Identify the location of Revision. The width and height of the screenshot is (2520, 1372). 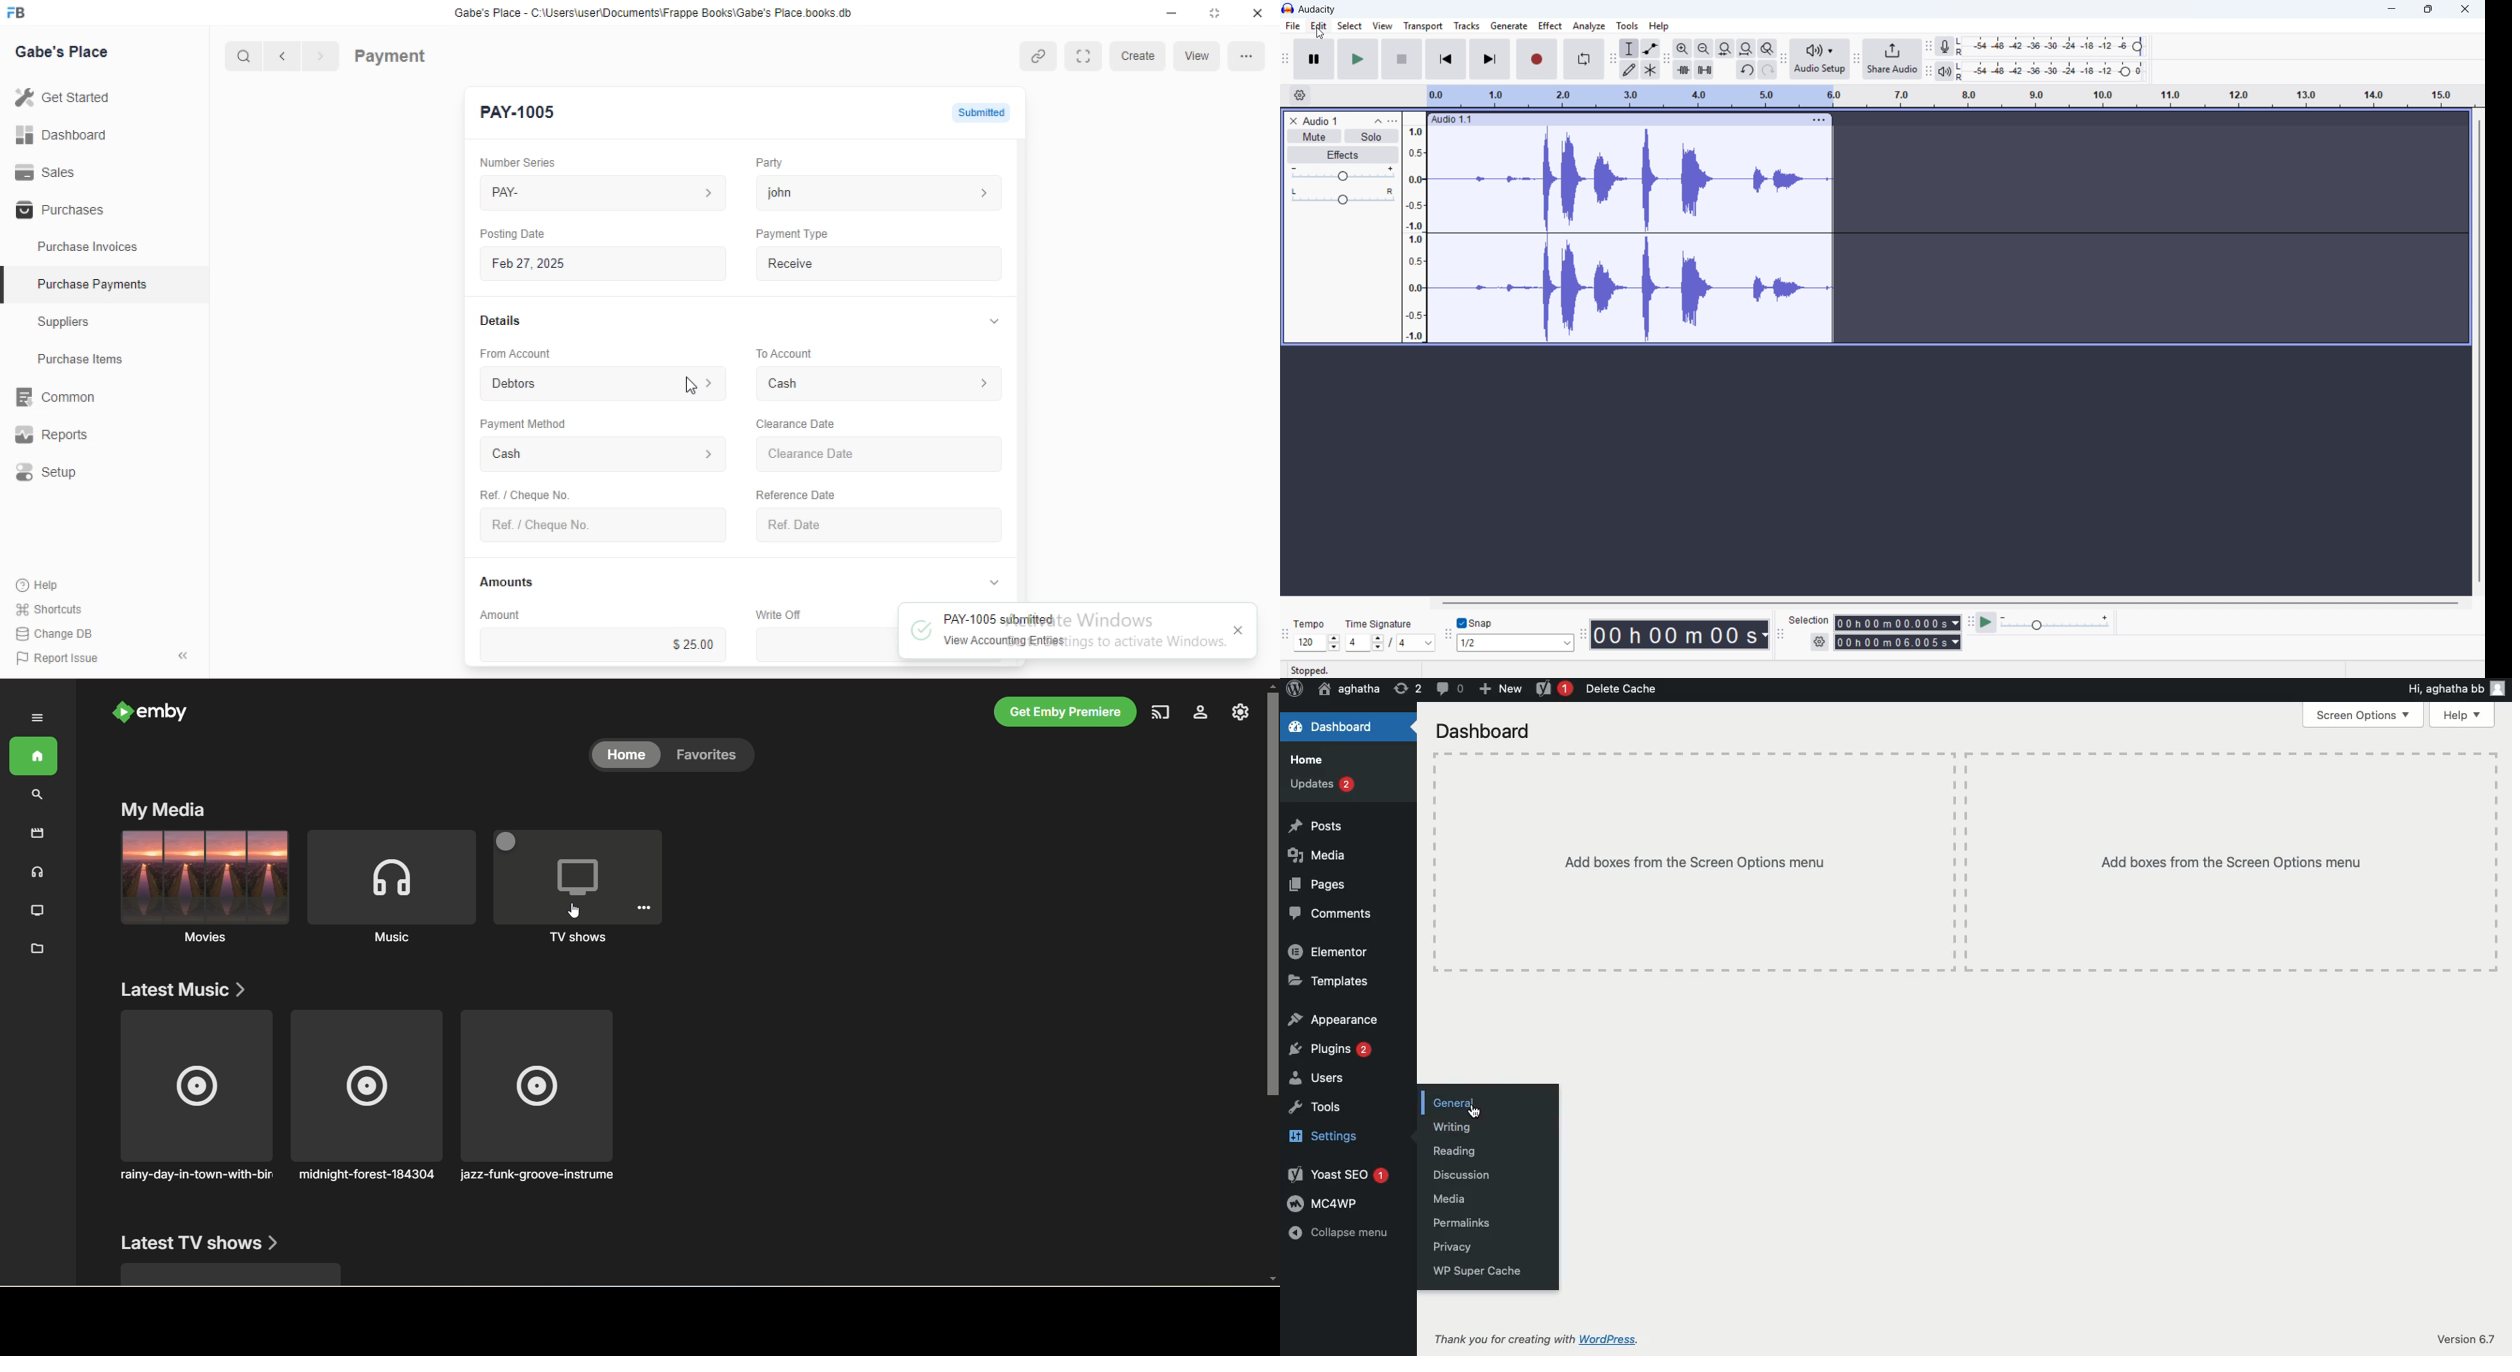
(1405, 691).